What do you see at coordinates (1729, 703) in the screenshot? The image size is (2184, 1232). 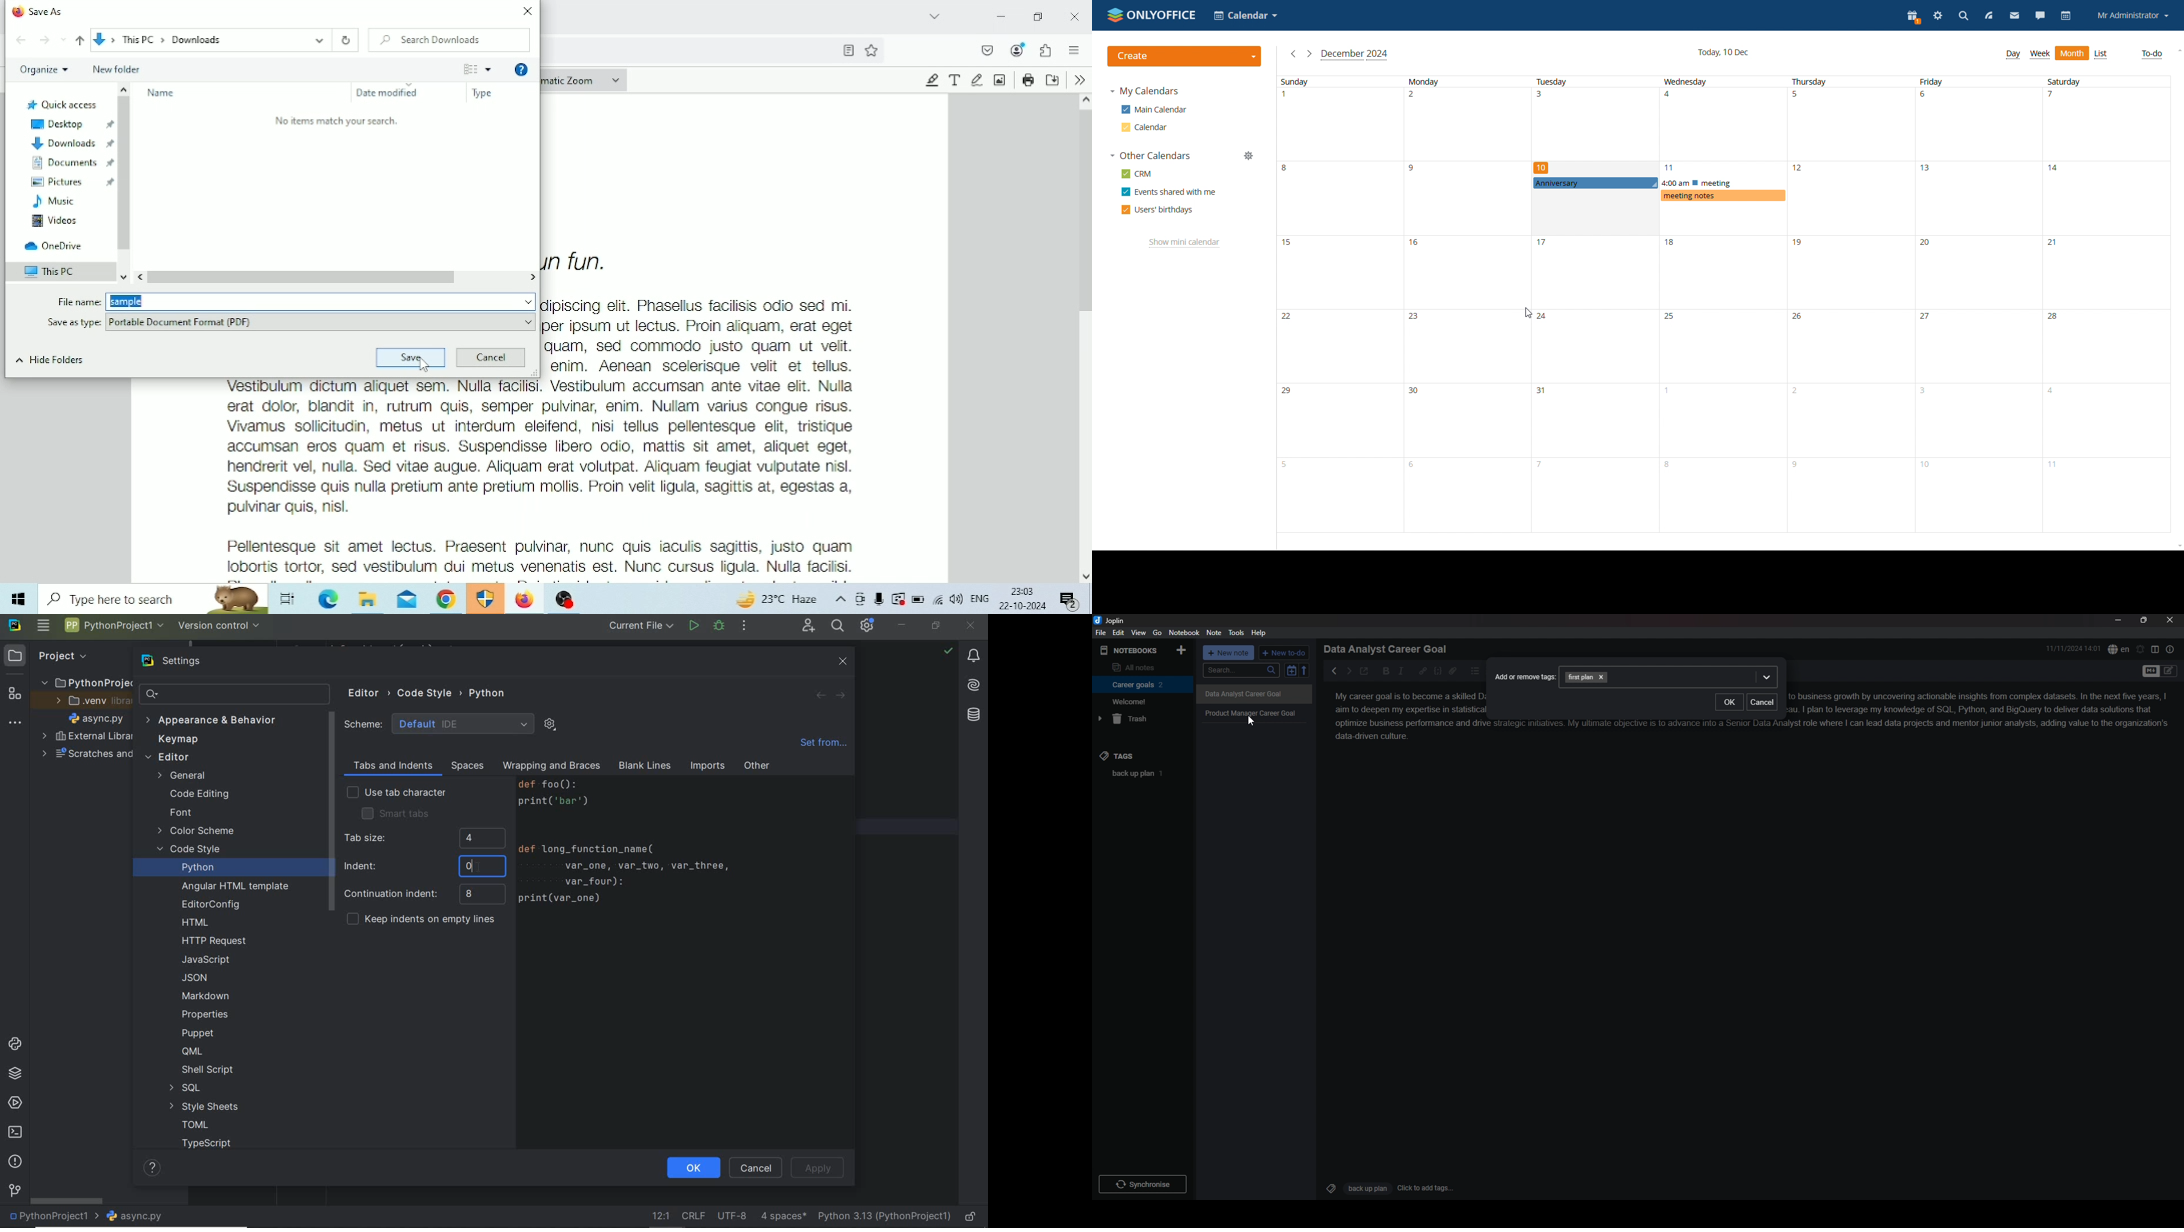 I see `OK` at bounding box center [1729, 703].